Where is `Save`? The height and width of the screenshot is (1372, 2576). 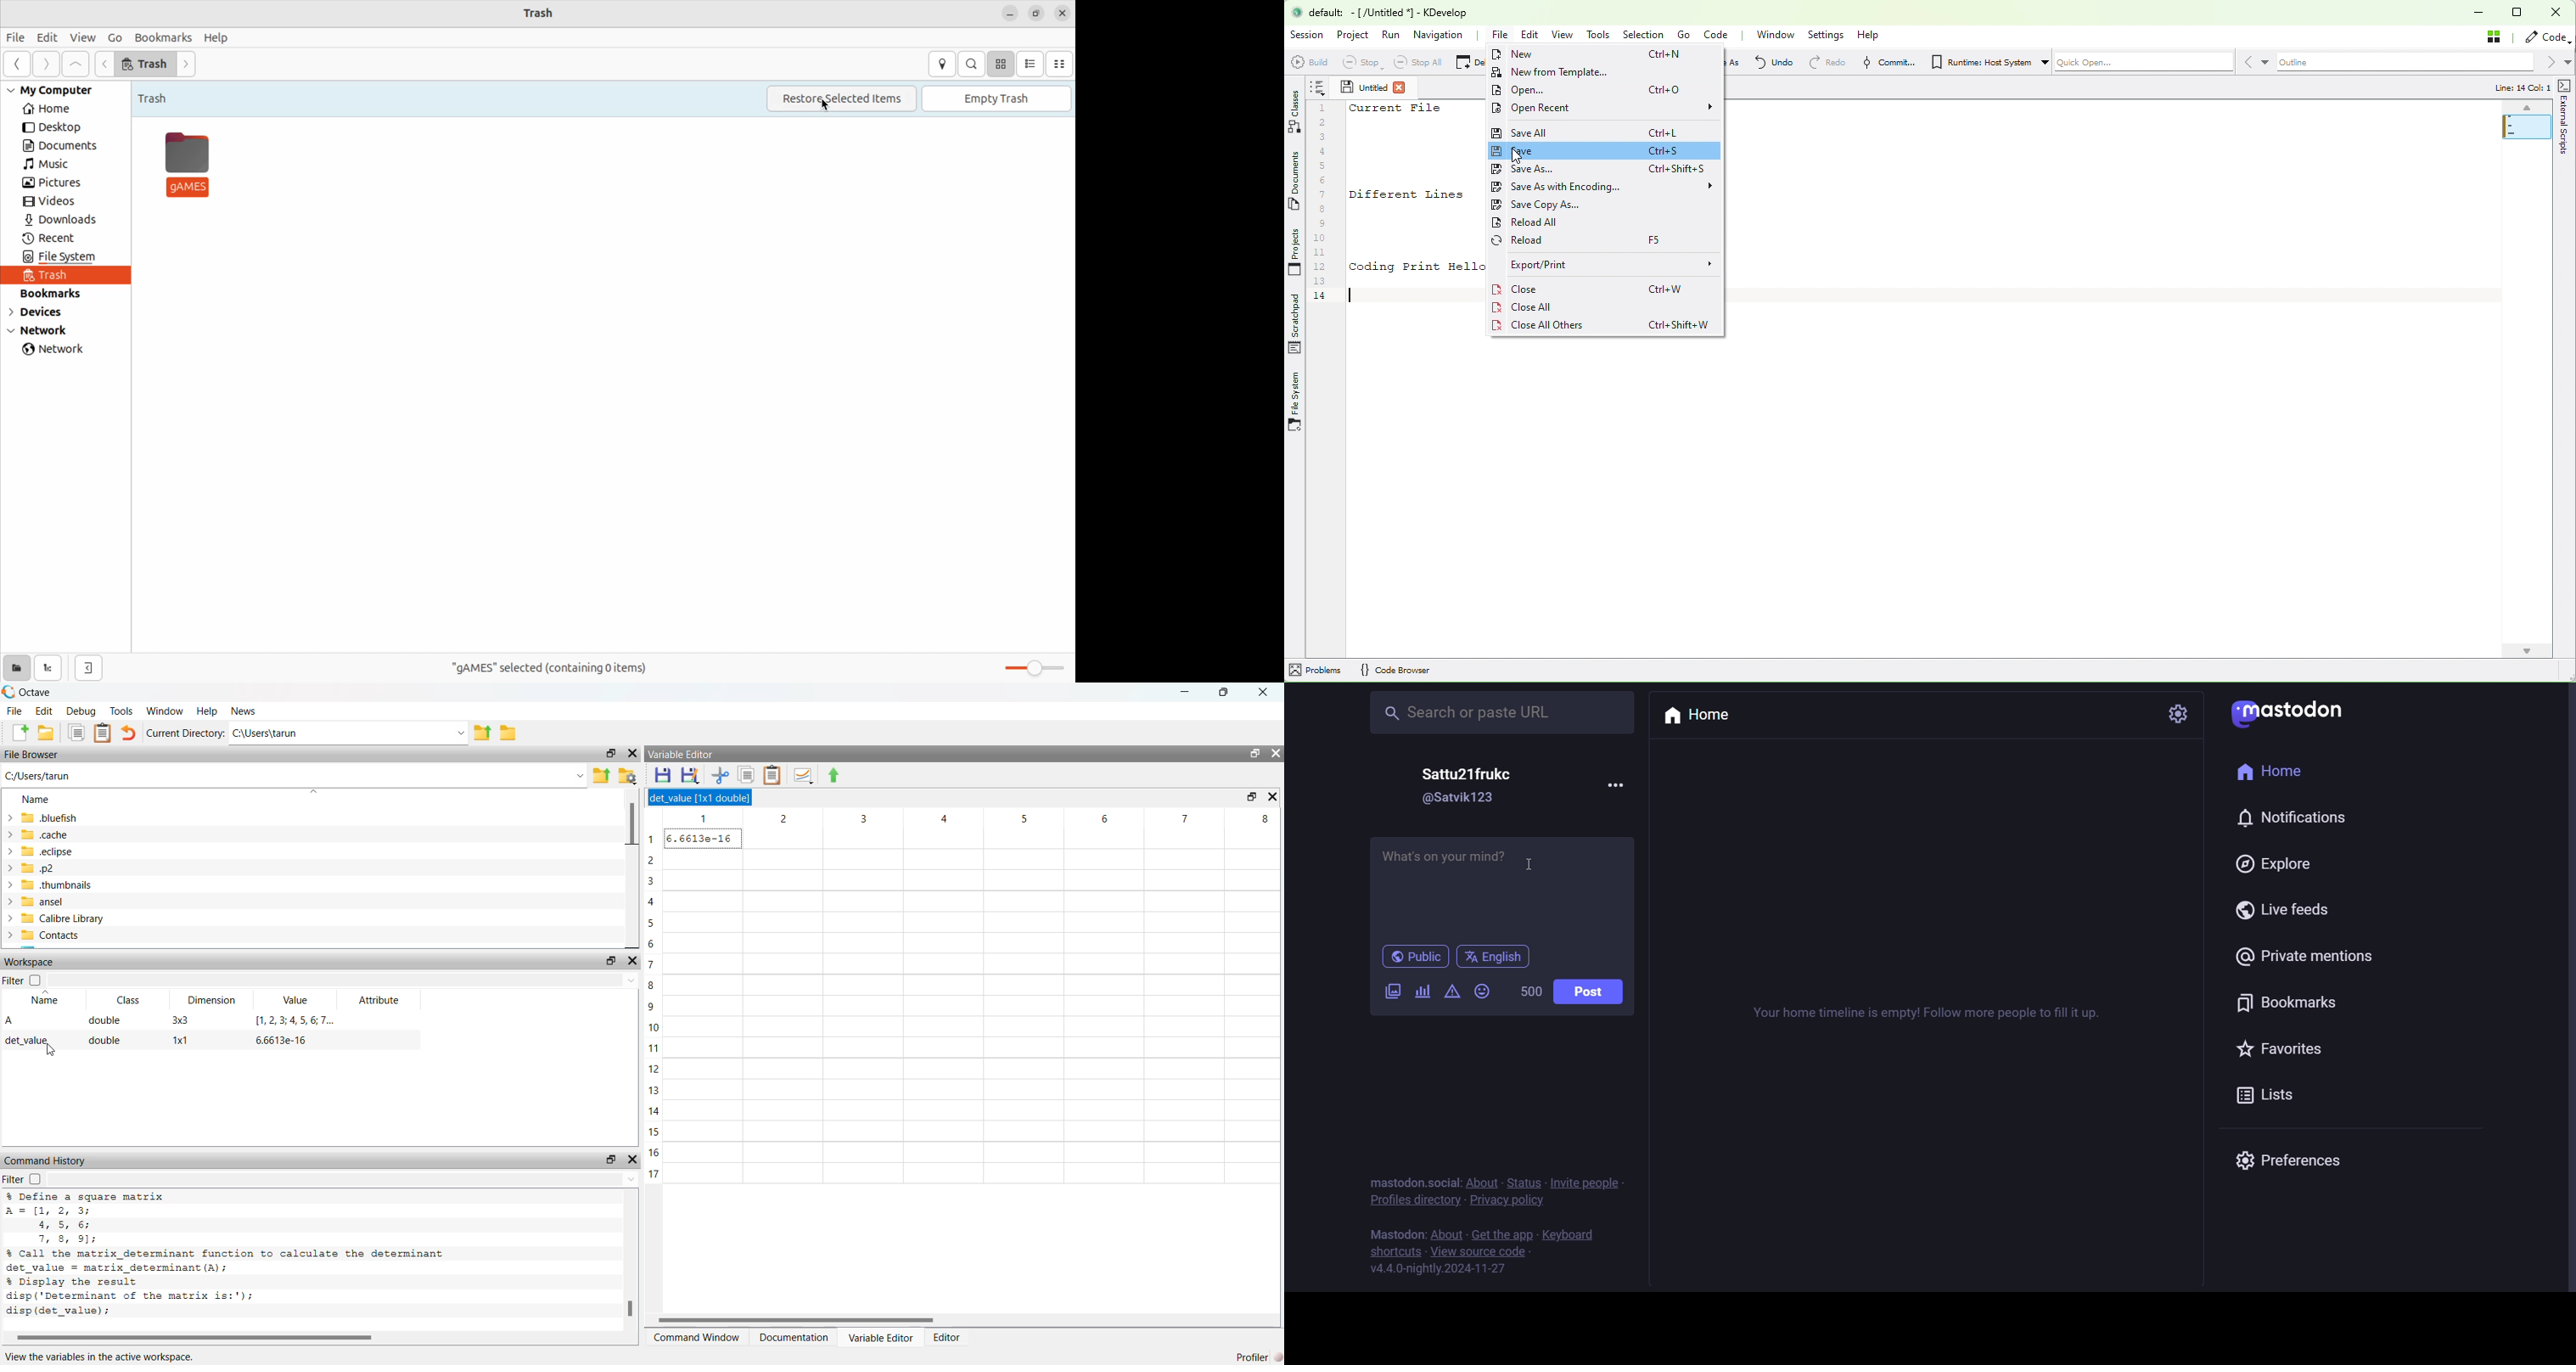 Save is located at coordinates (1553, 151).